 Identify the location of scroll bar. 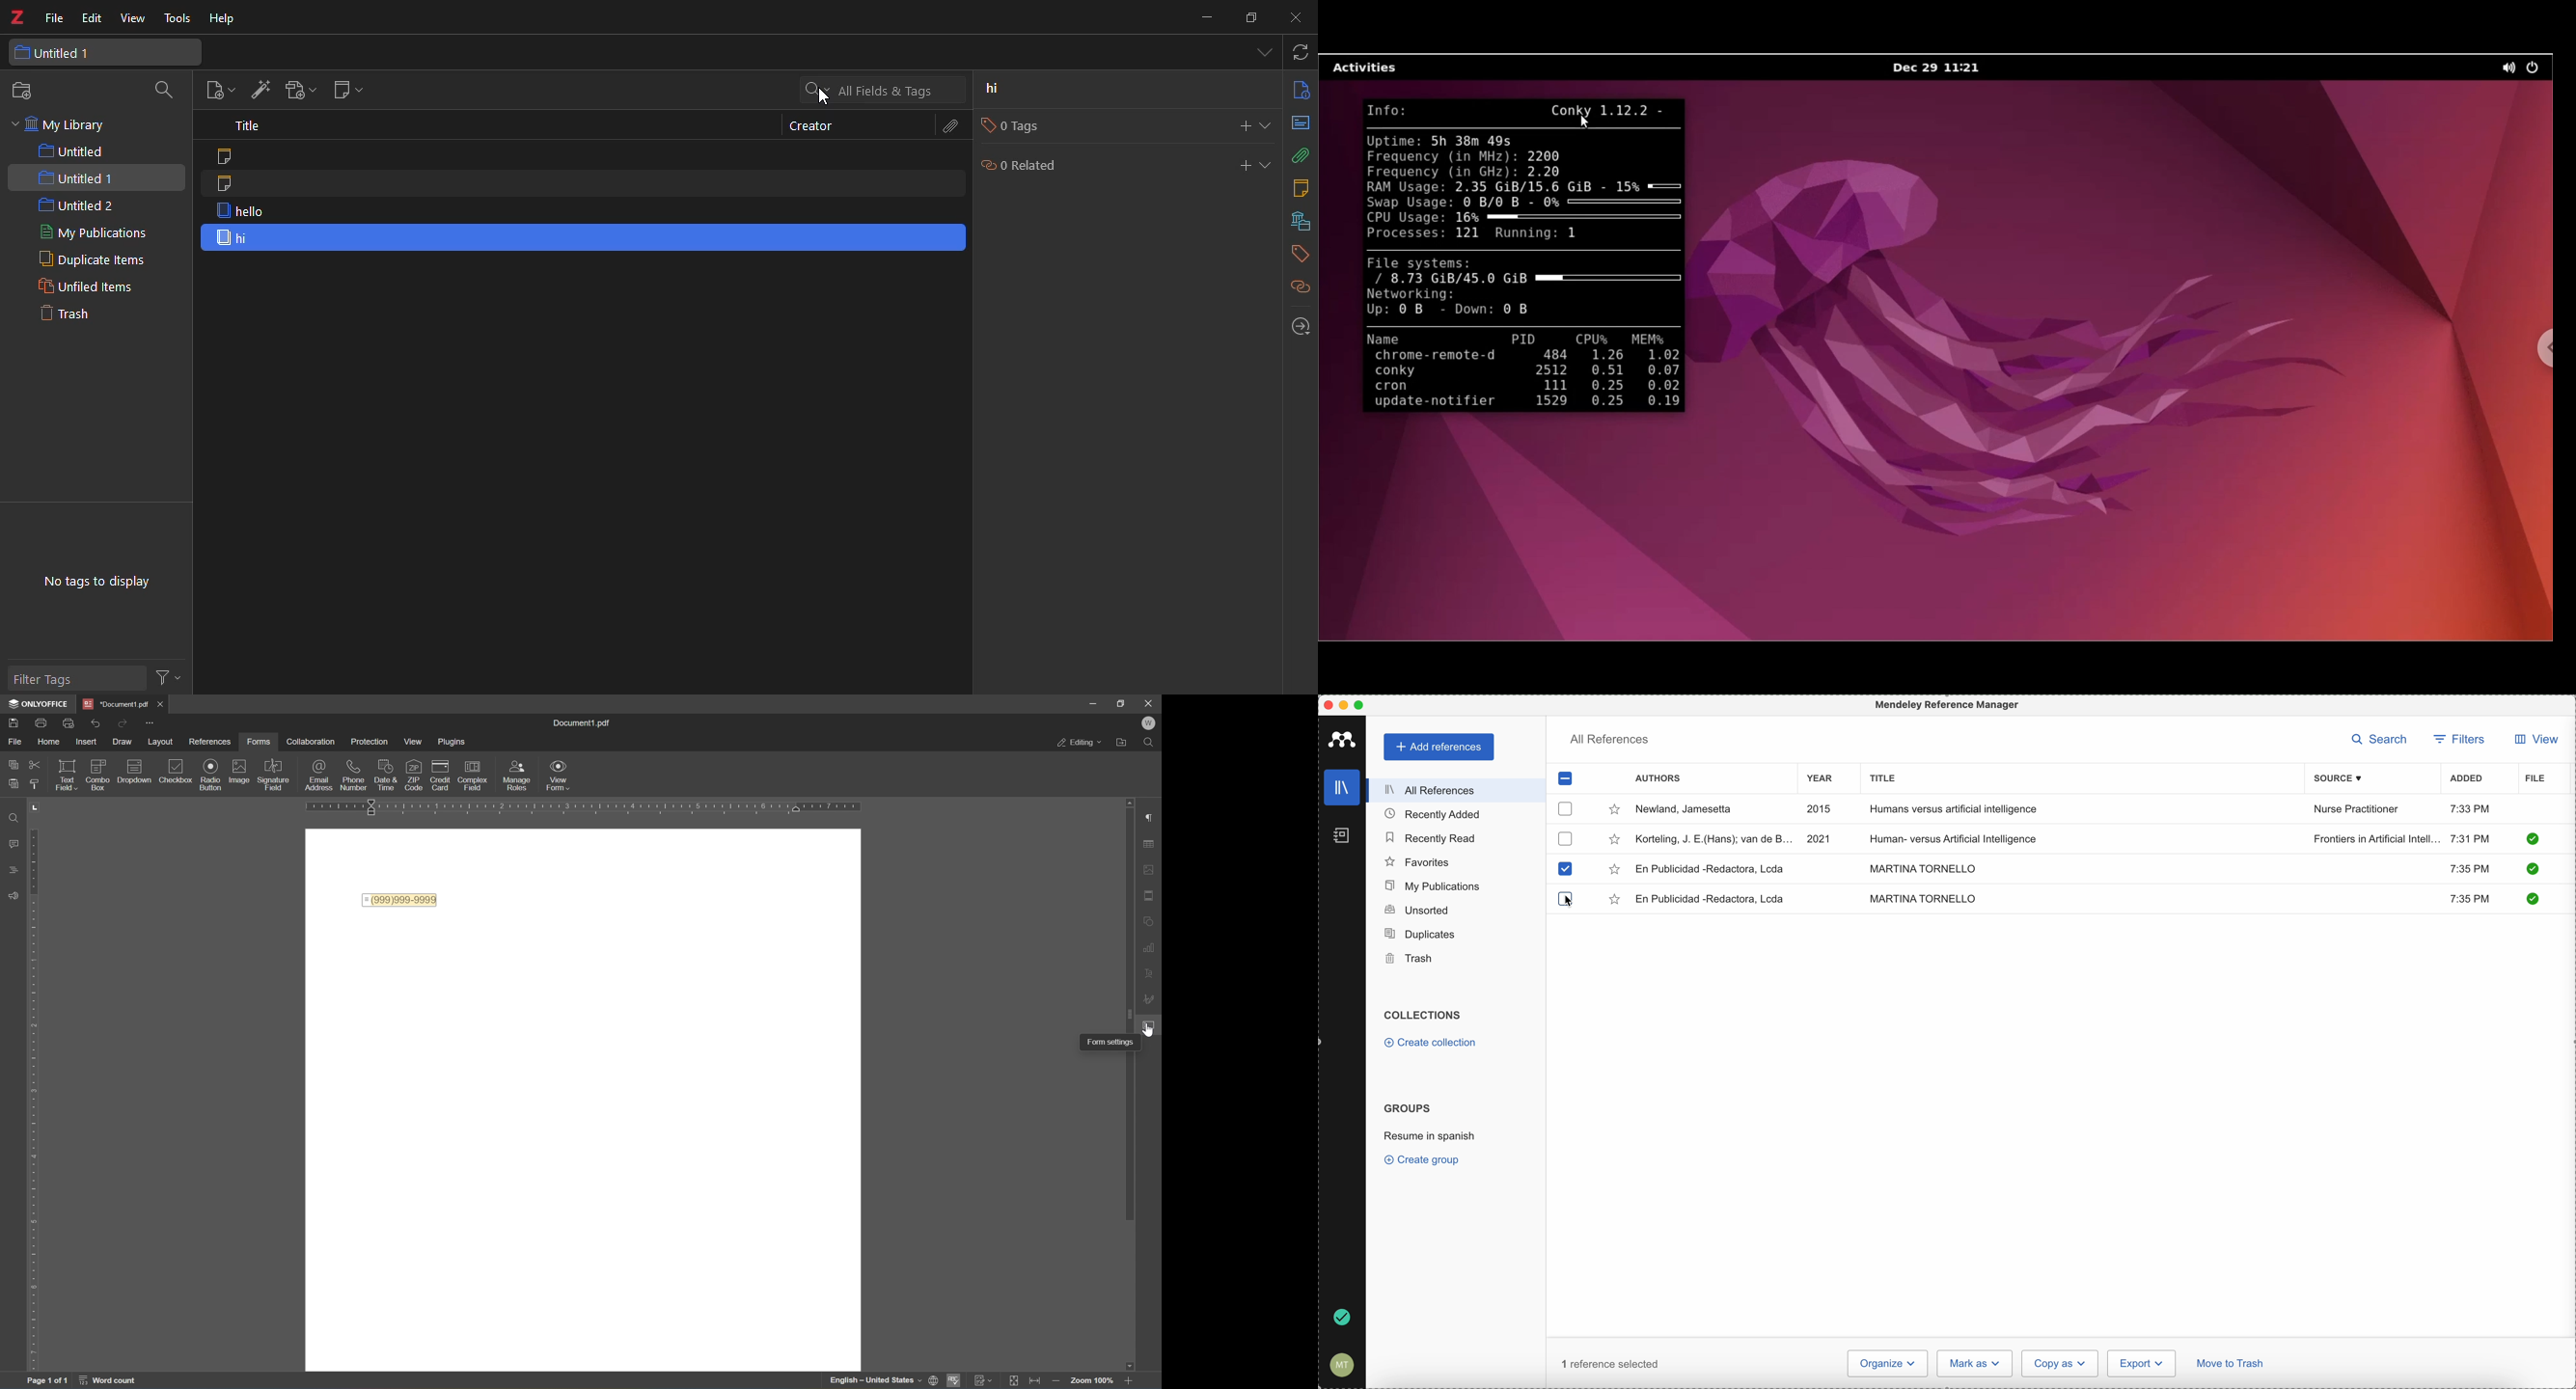
(1129, 1016).